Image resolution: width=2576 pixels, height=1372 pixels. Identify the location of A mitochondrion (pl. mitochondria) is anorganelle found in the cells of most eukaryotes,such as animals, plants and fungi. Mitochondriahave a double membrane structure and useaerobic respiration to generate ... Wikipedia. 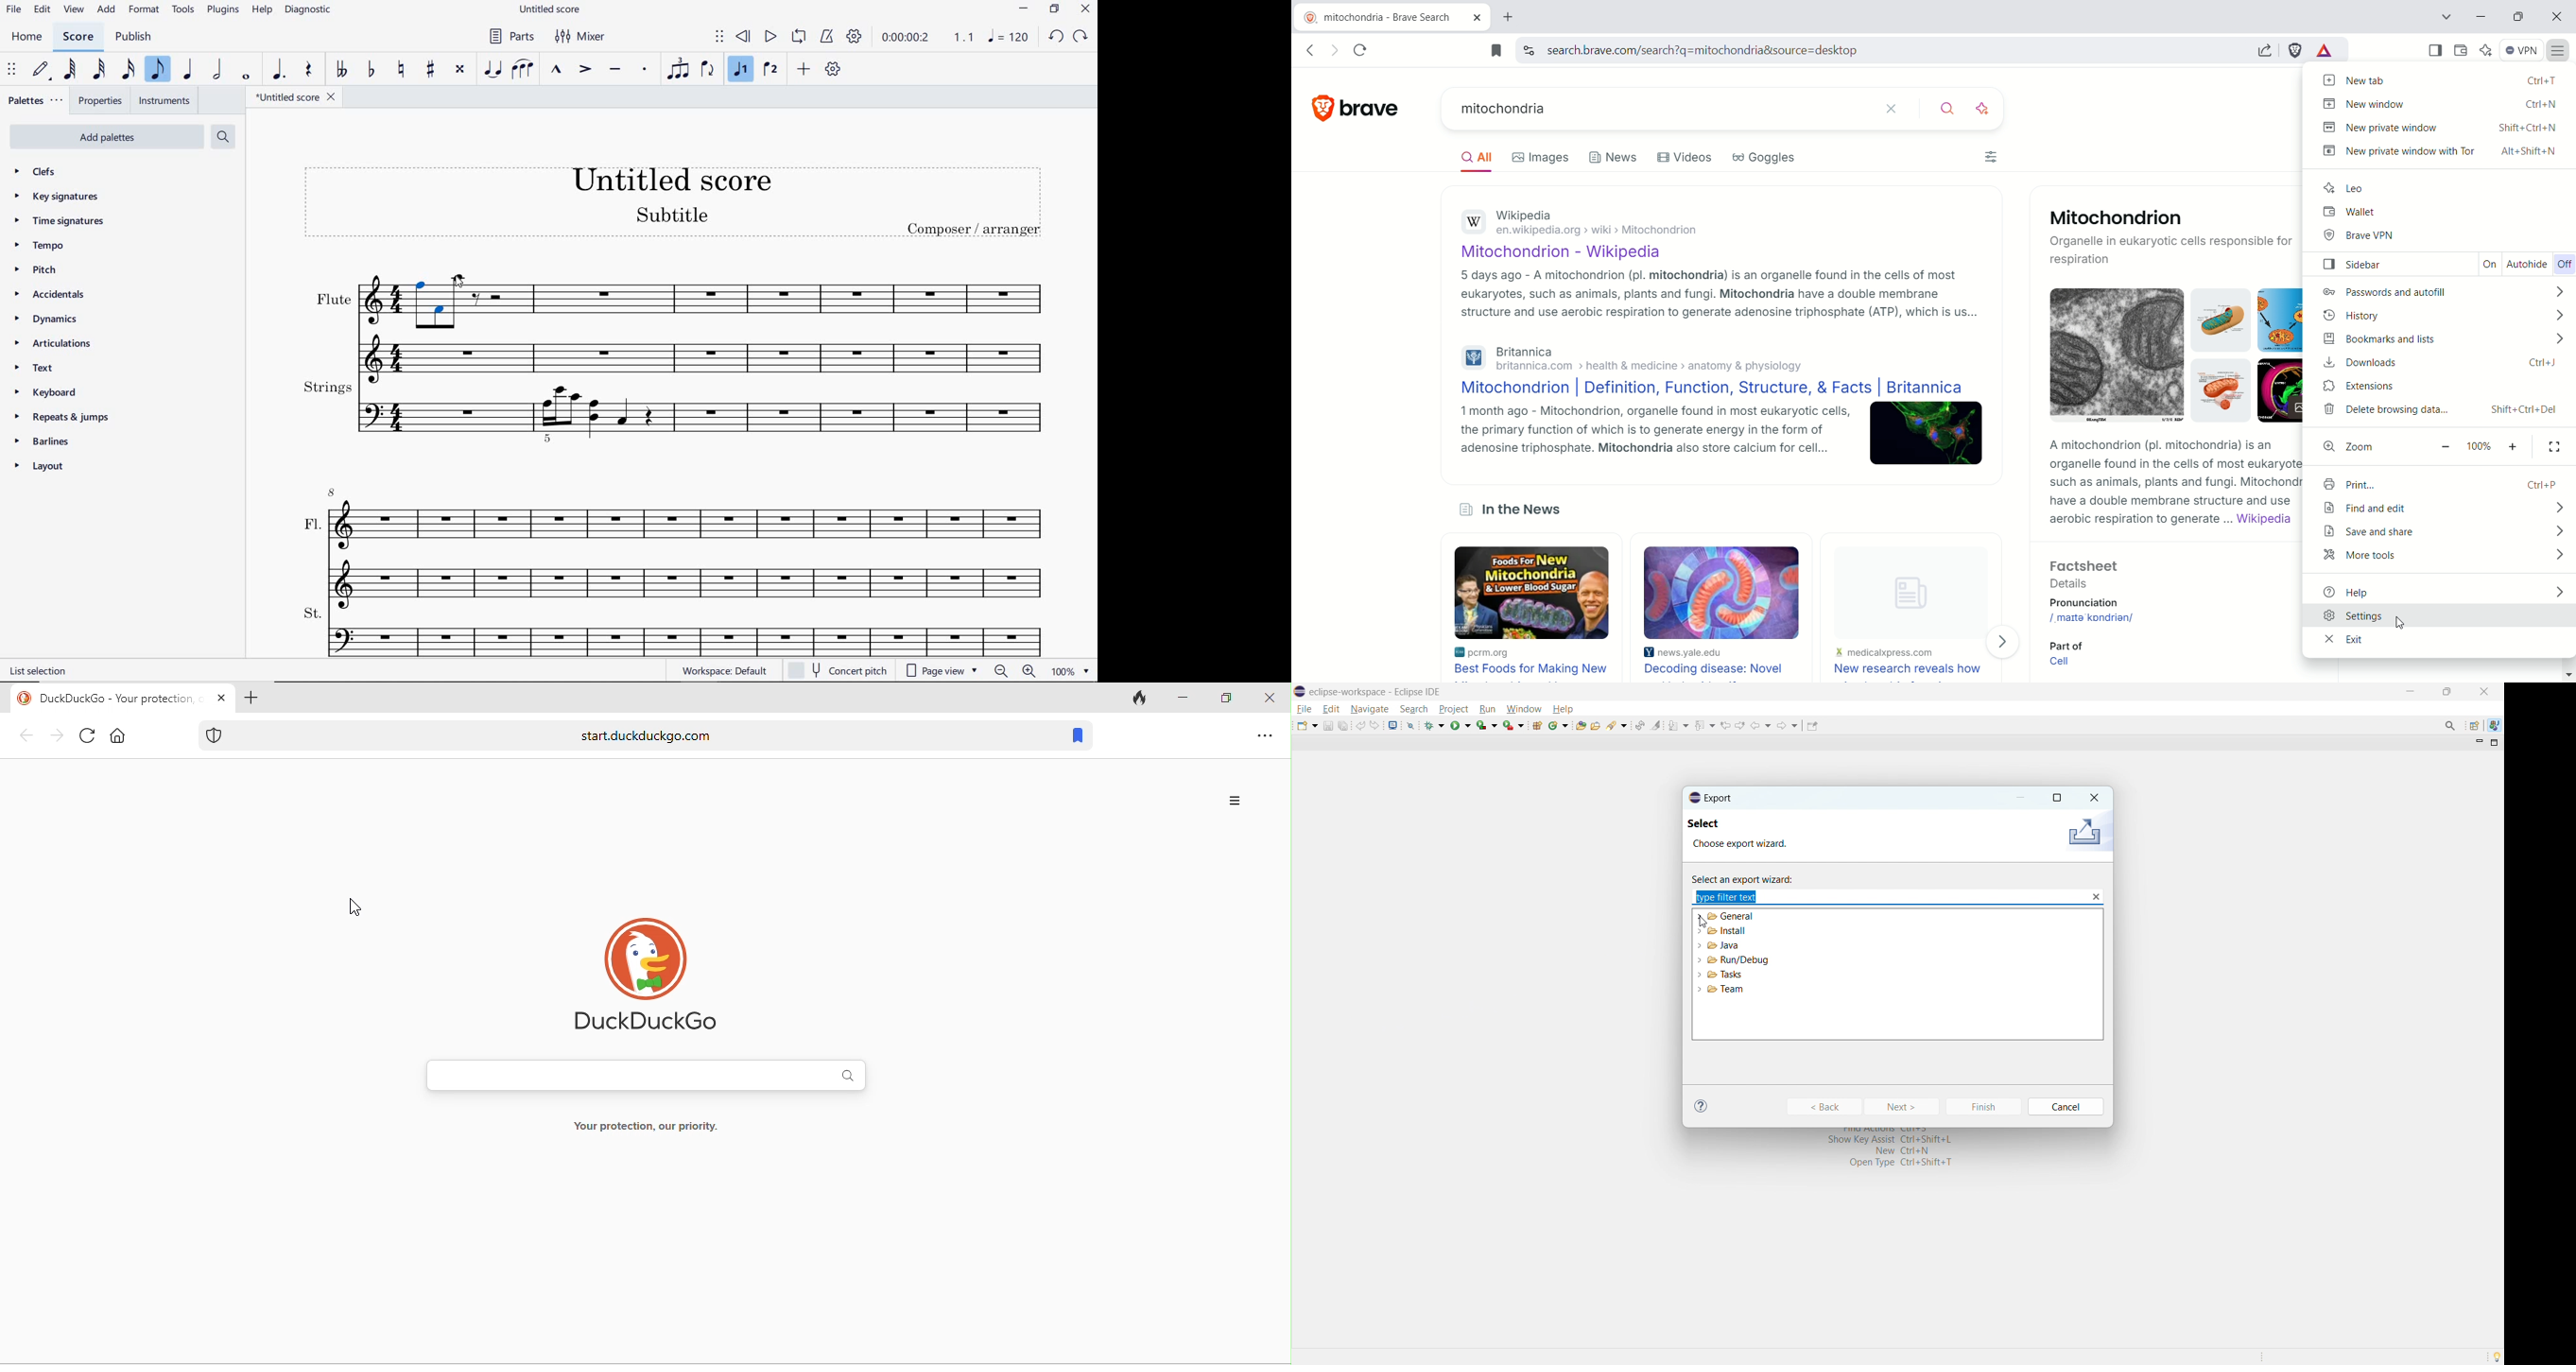
(2176, 484).